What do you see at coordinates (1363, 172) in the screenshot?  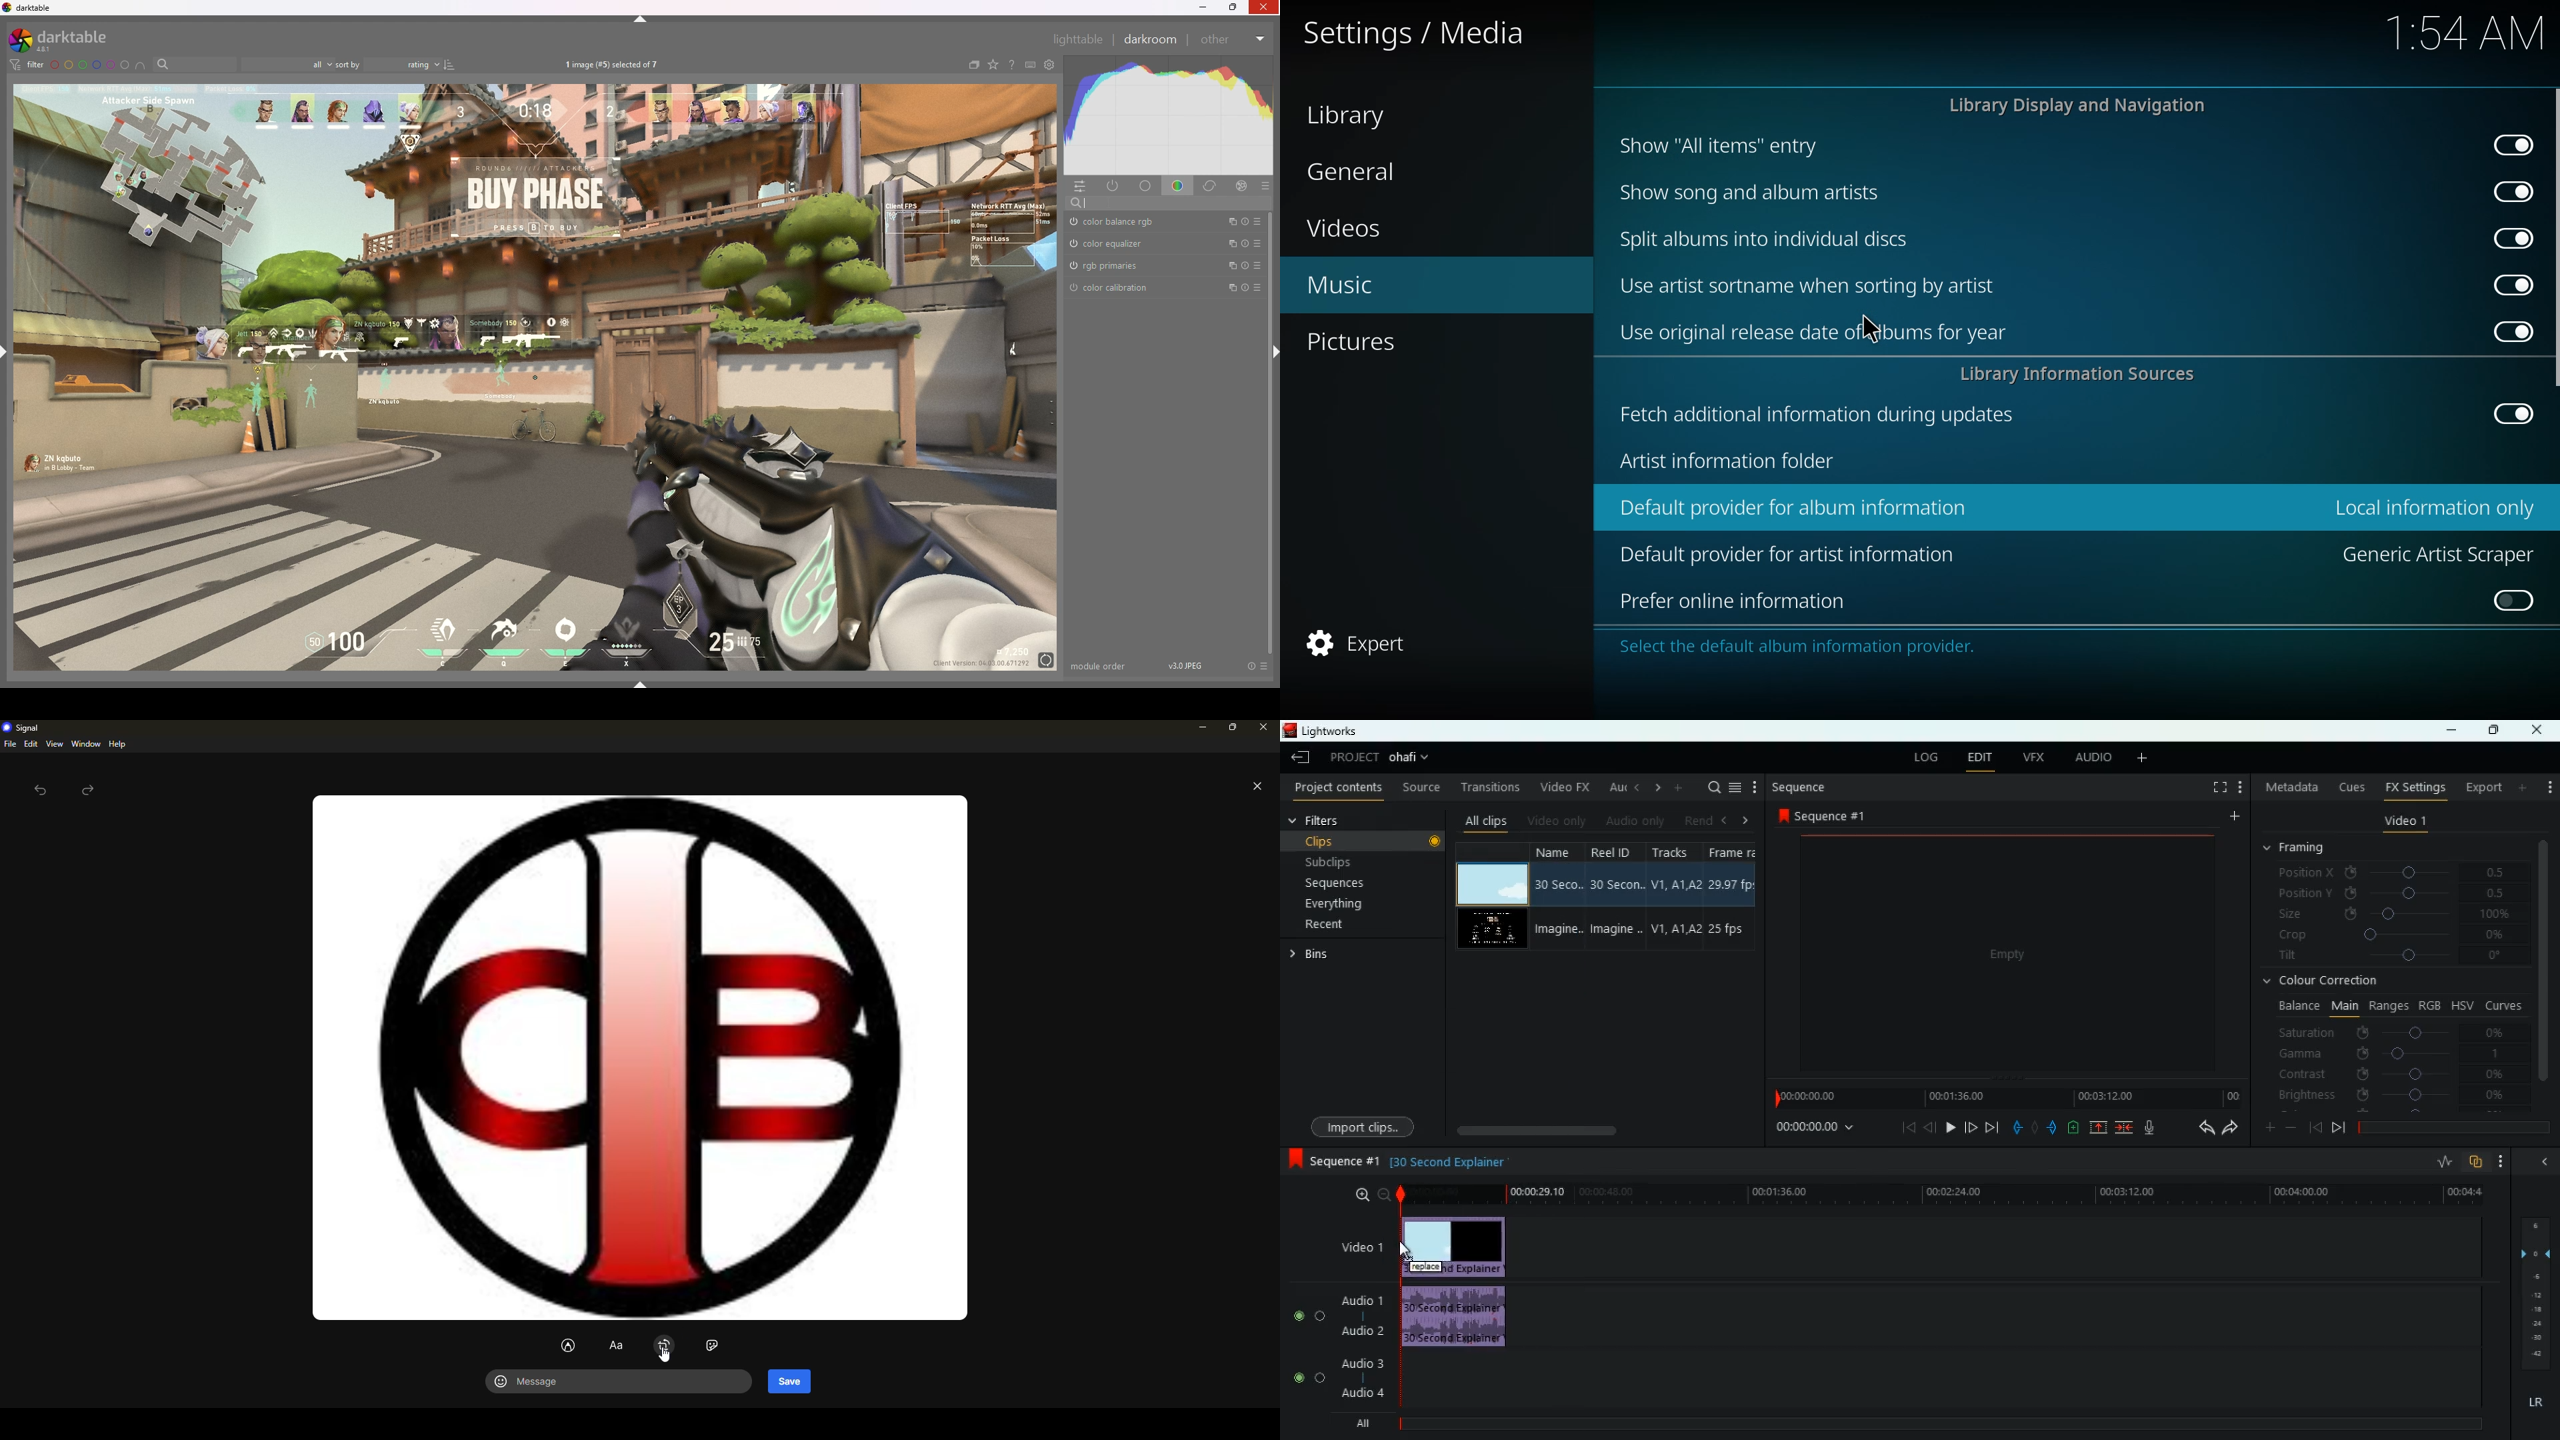 I see `general` at bounding box center [1363, 172].